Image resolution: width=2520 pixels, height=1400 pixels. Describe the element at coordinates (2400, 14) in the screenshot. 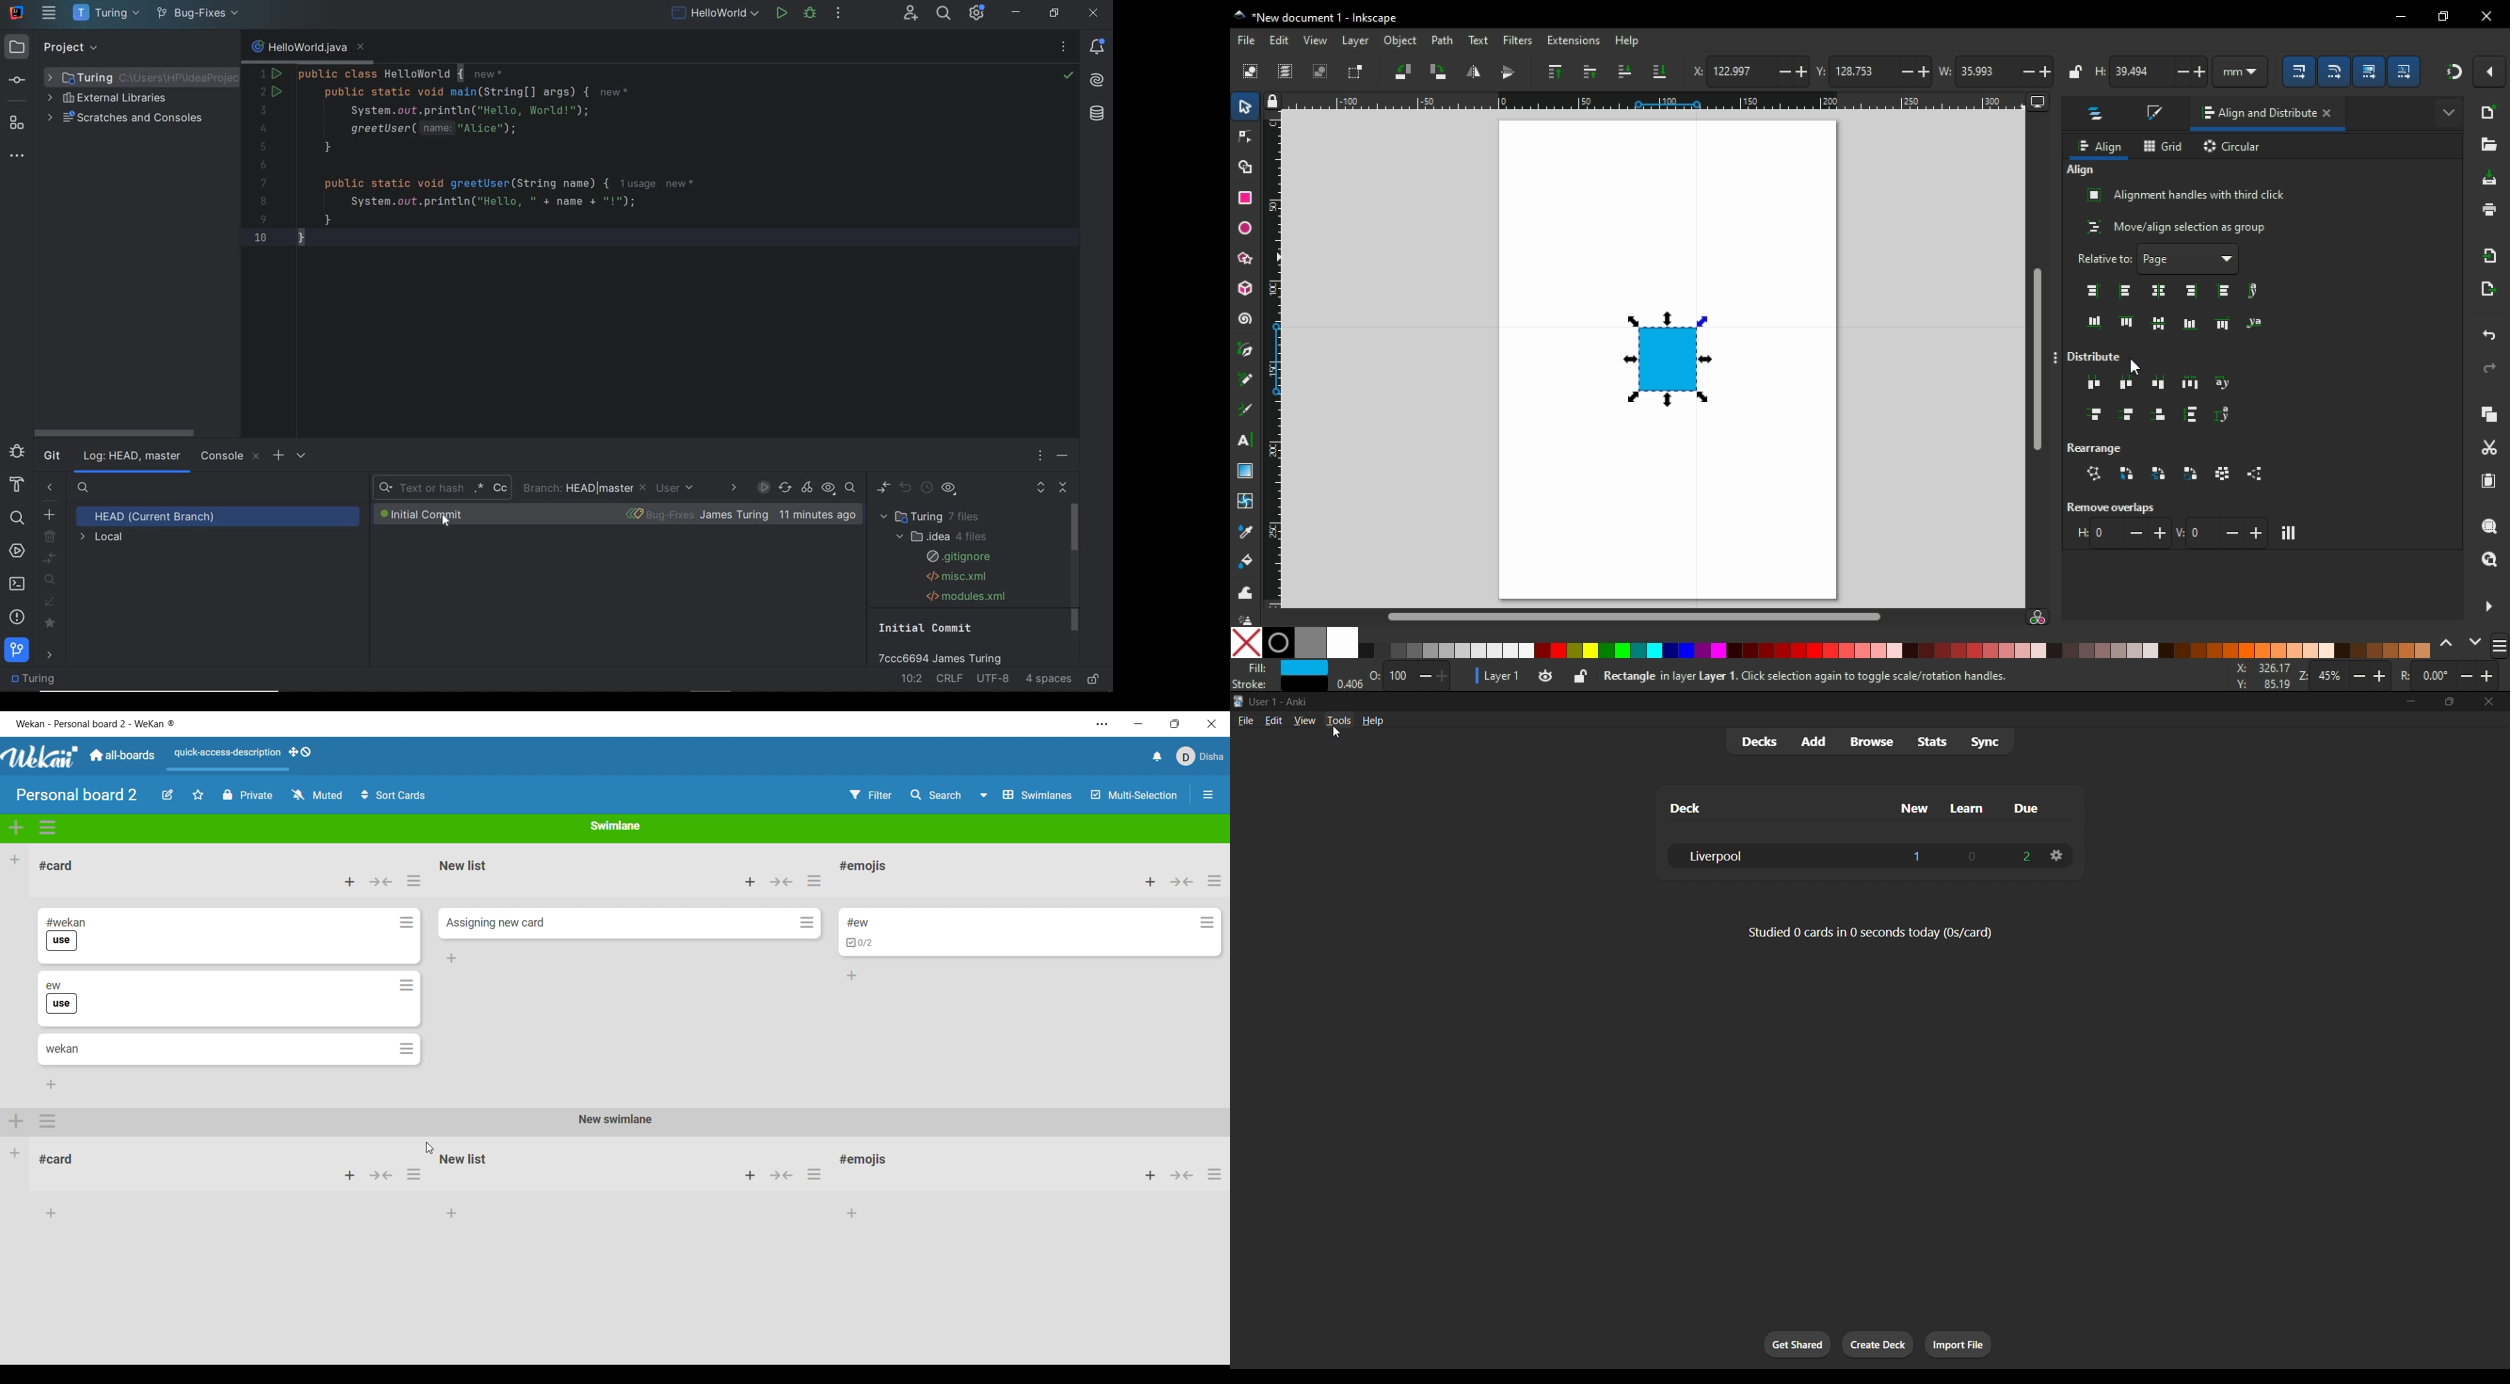

I see `minimize` at that location.